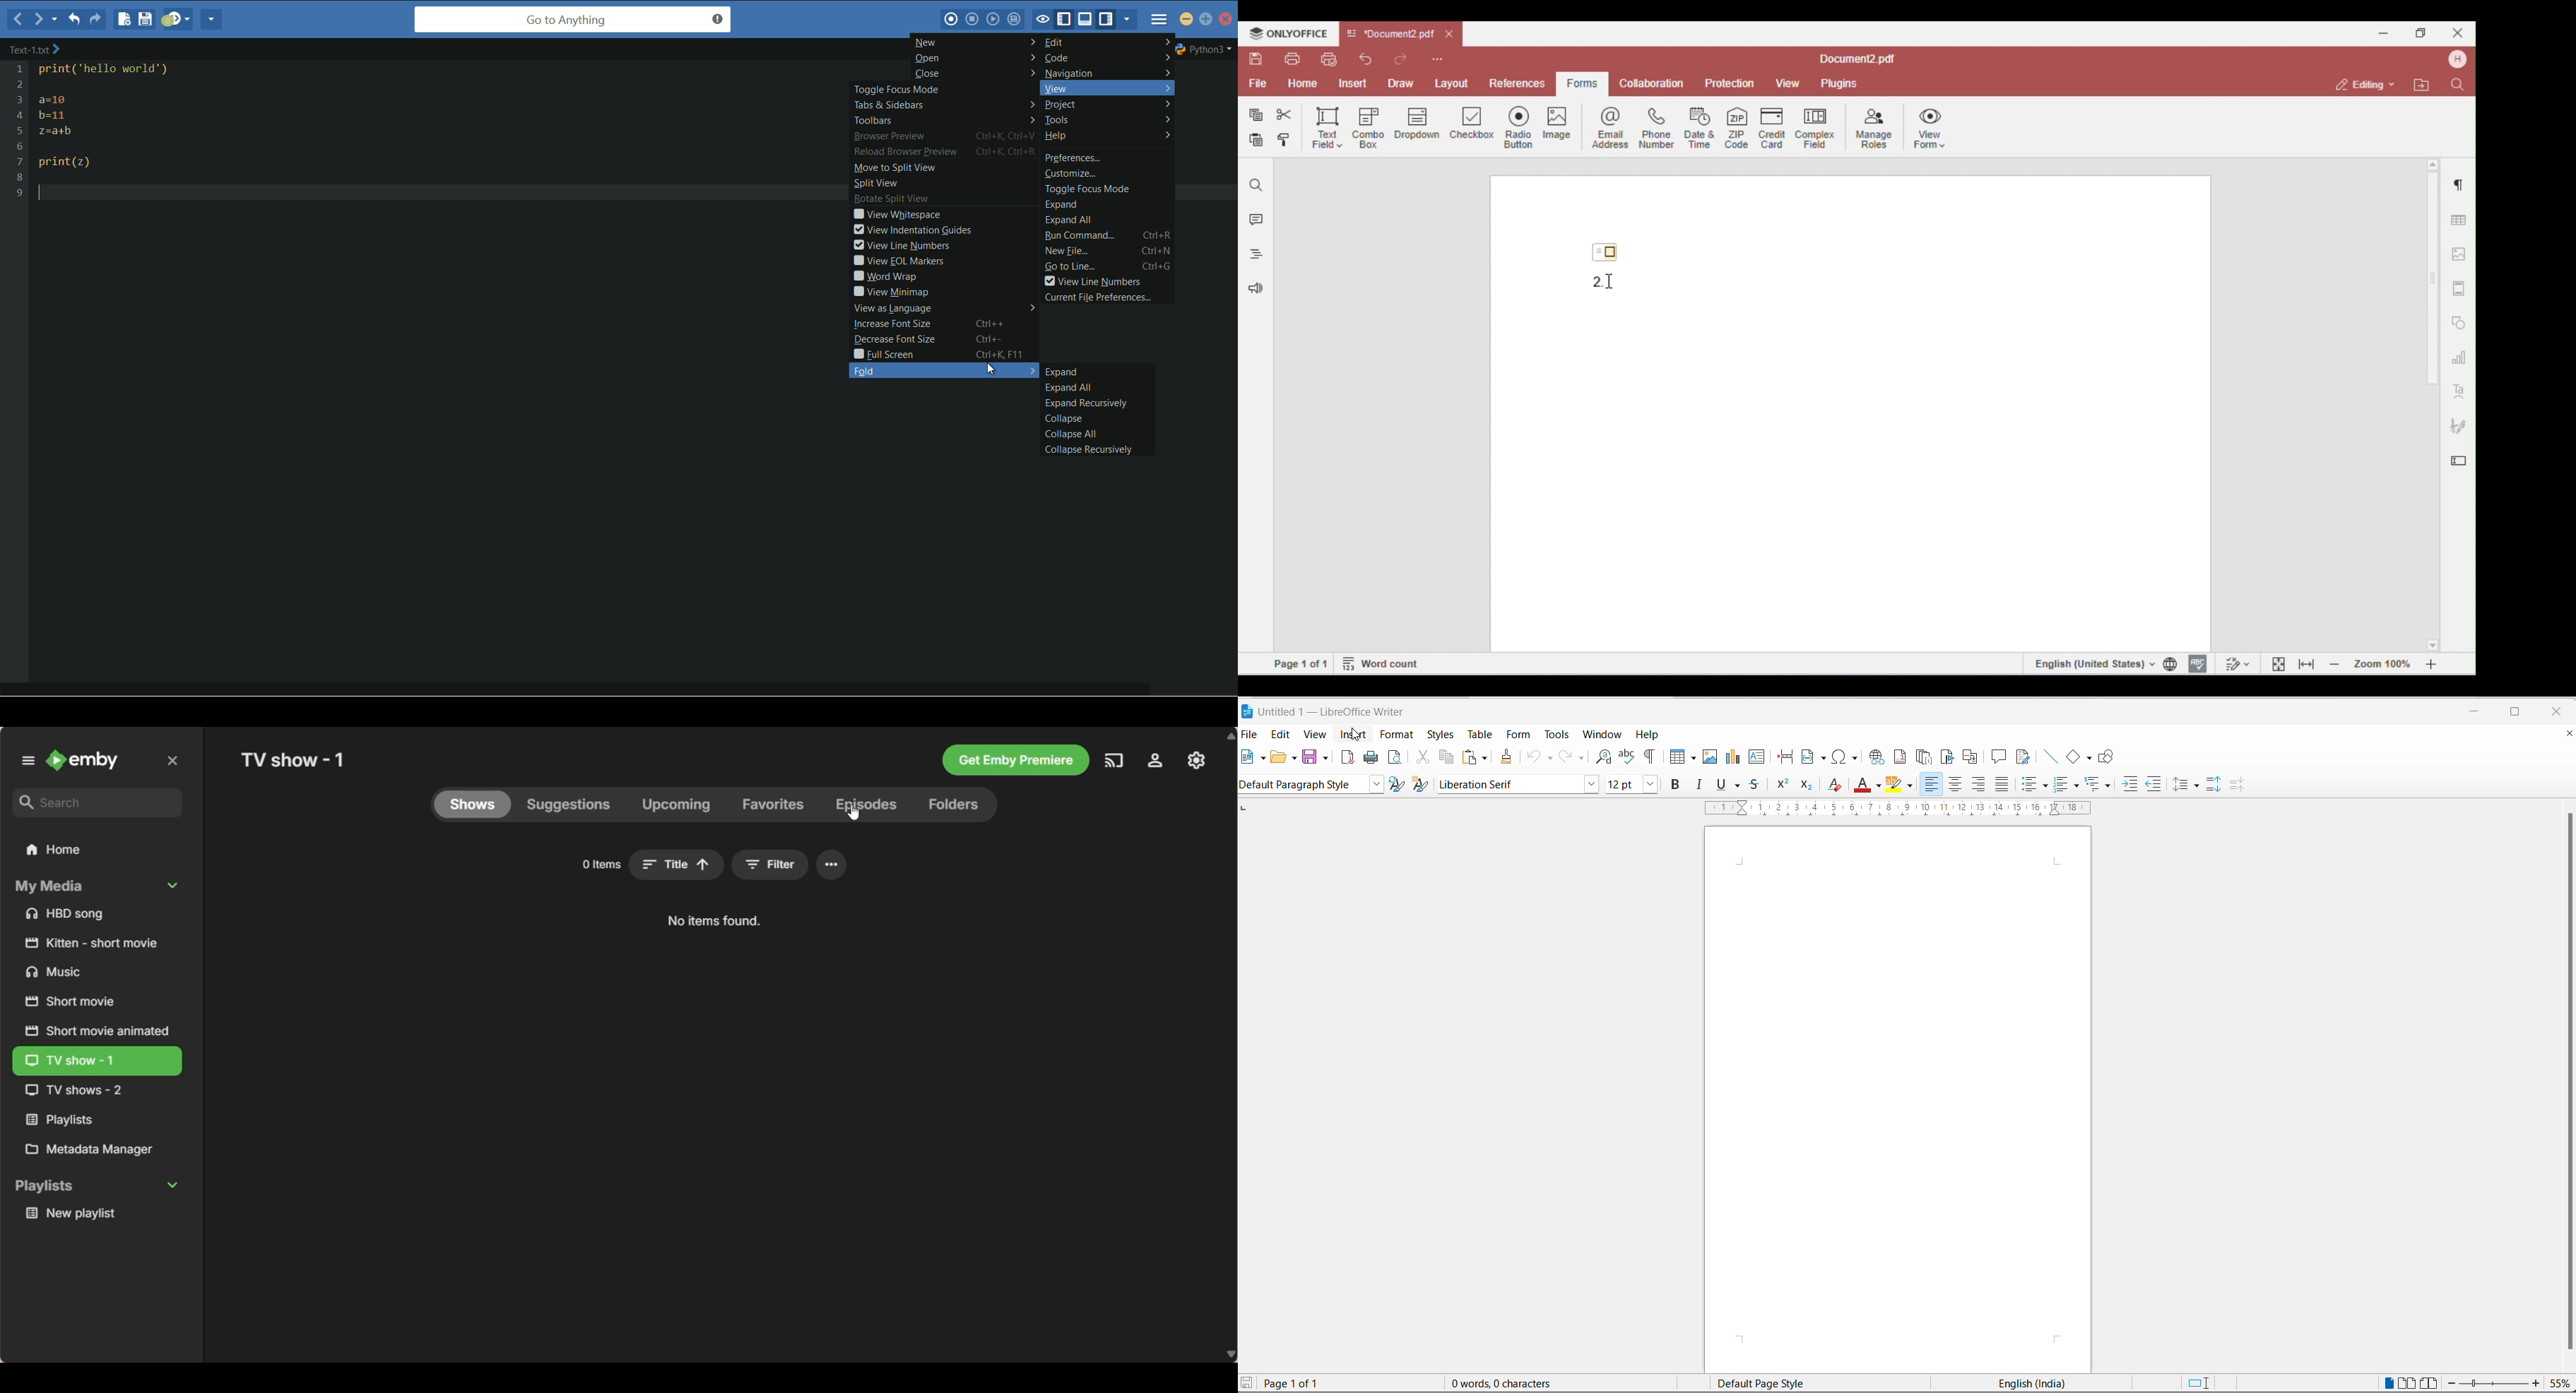  What do you see at coordinates (1711, 757) in the screenshot?
I see `insert images` at bounding box center [1711, 757].